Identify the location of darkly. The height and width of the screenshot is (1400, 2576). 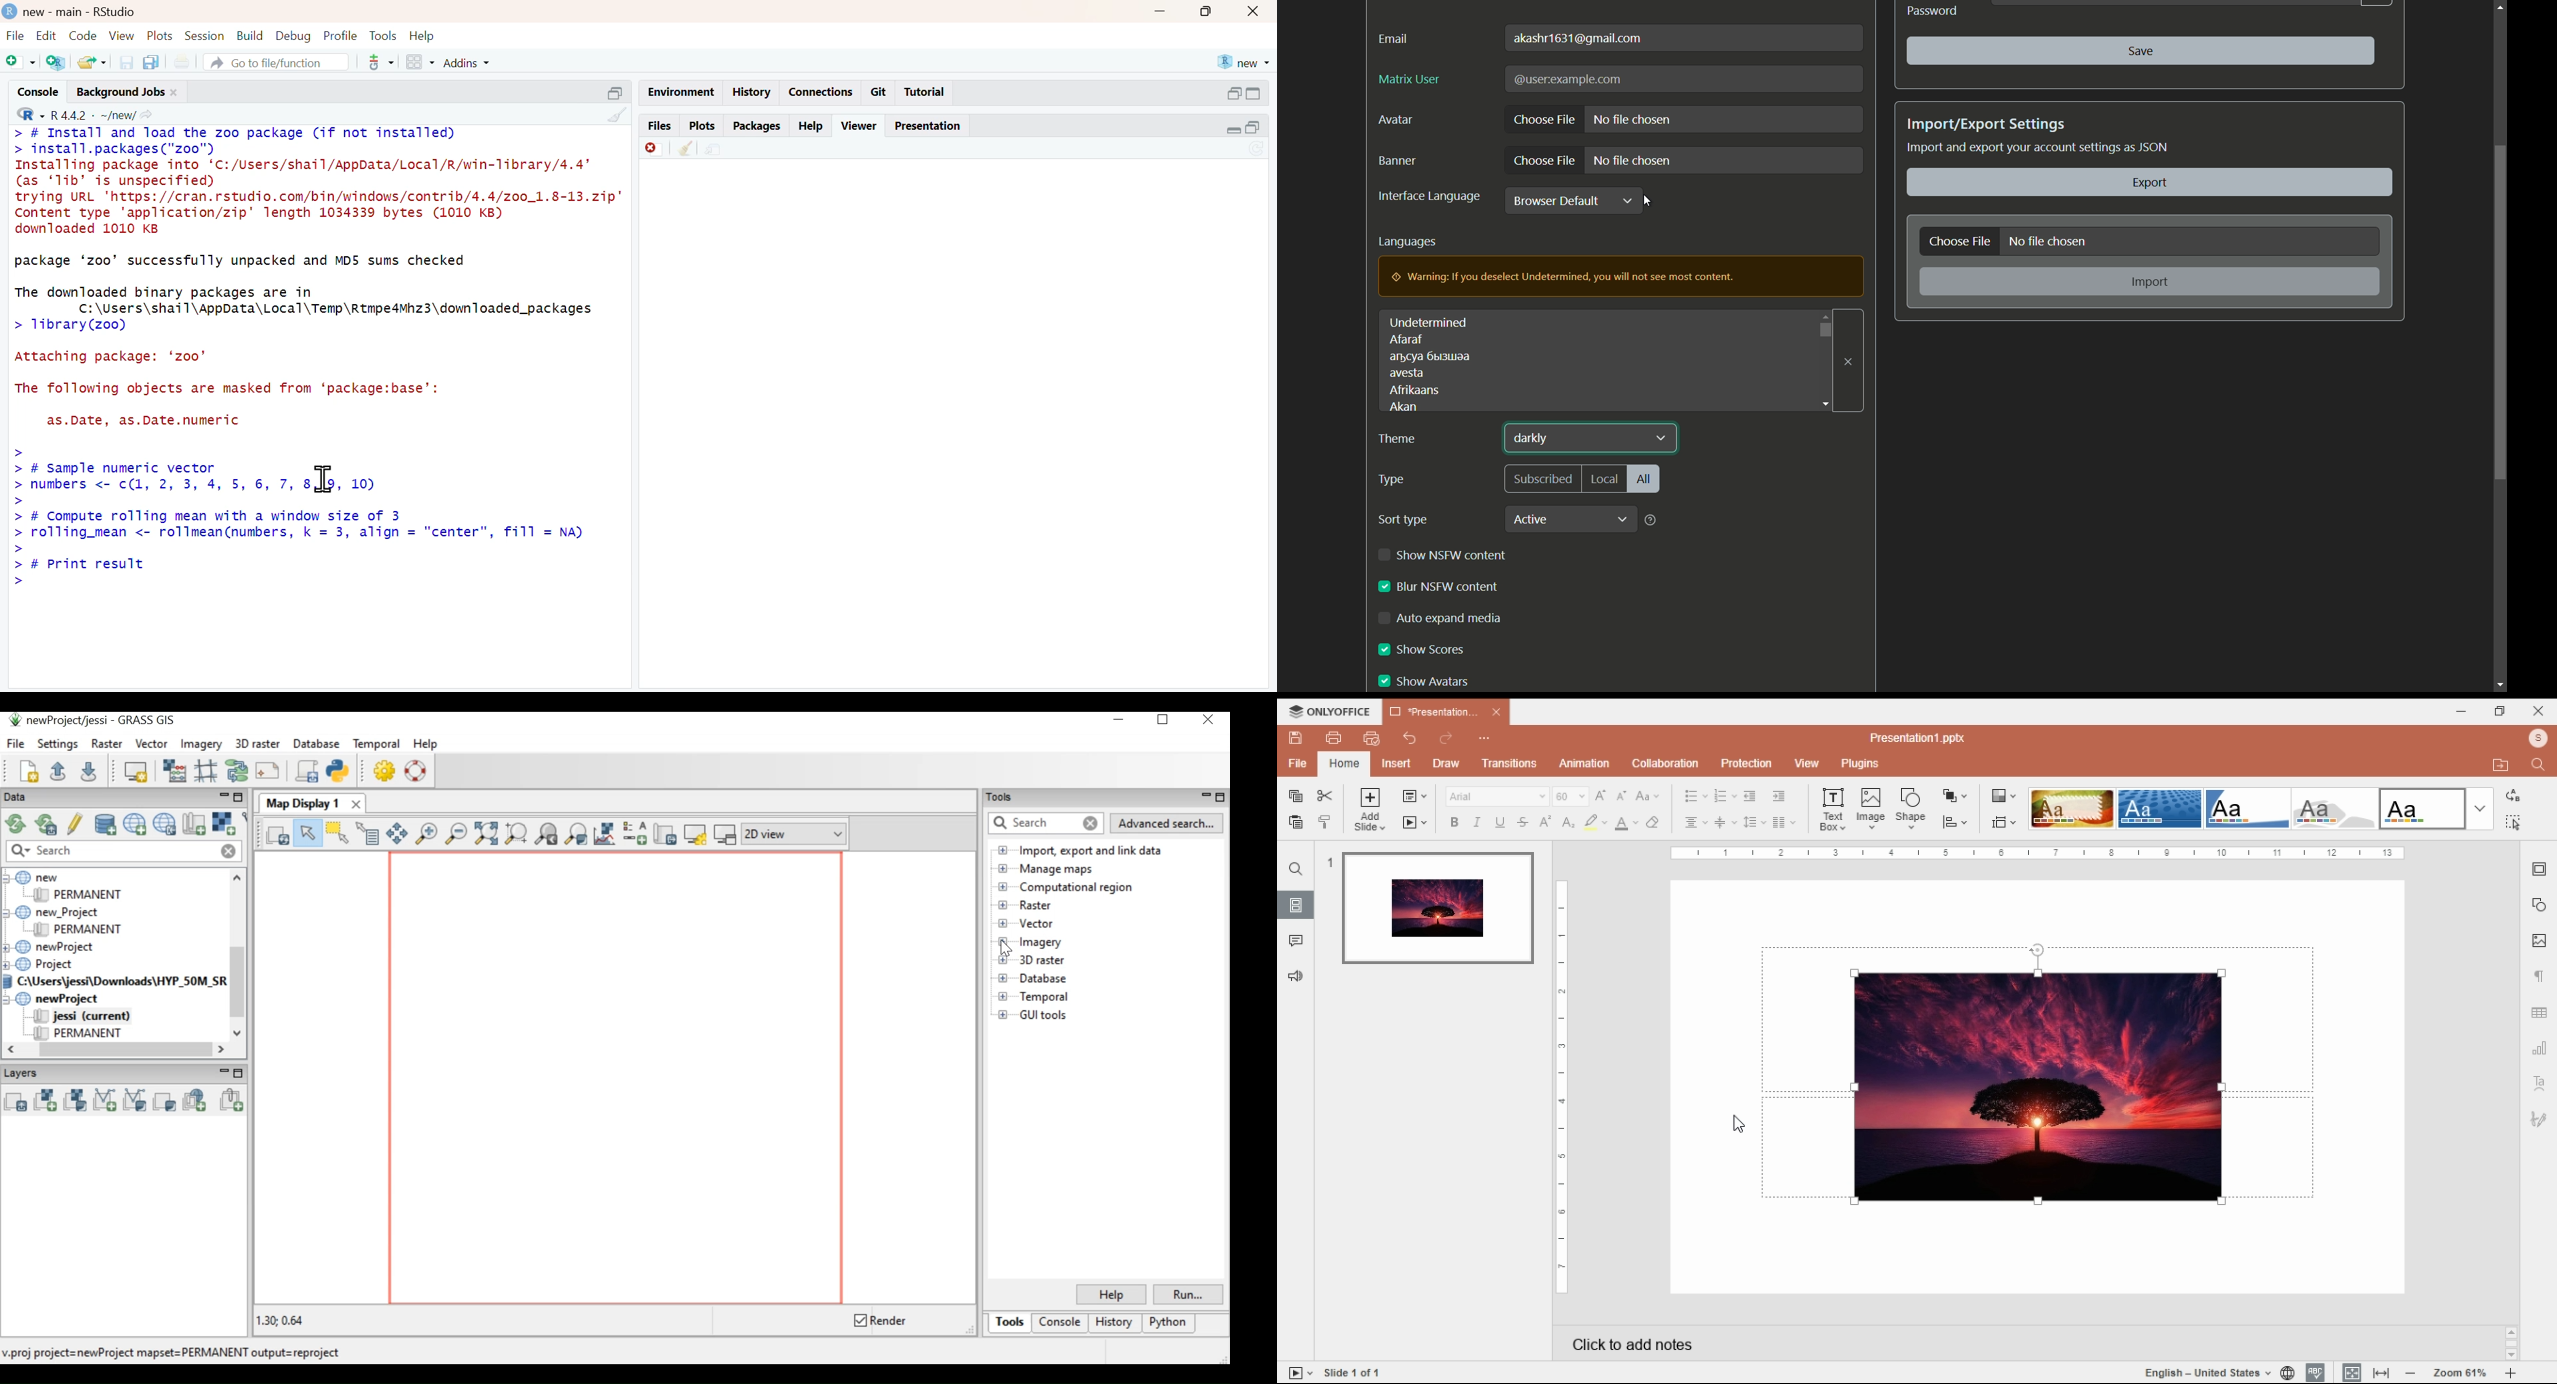
(1532, 438).